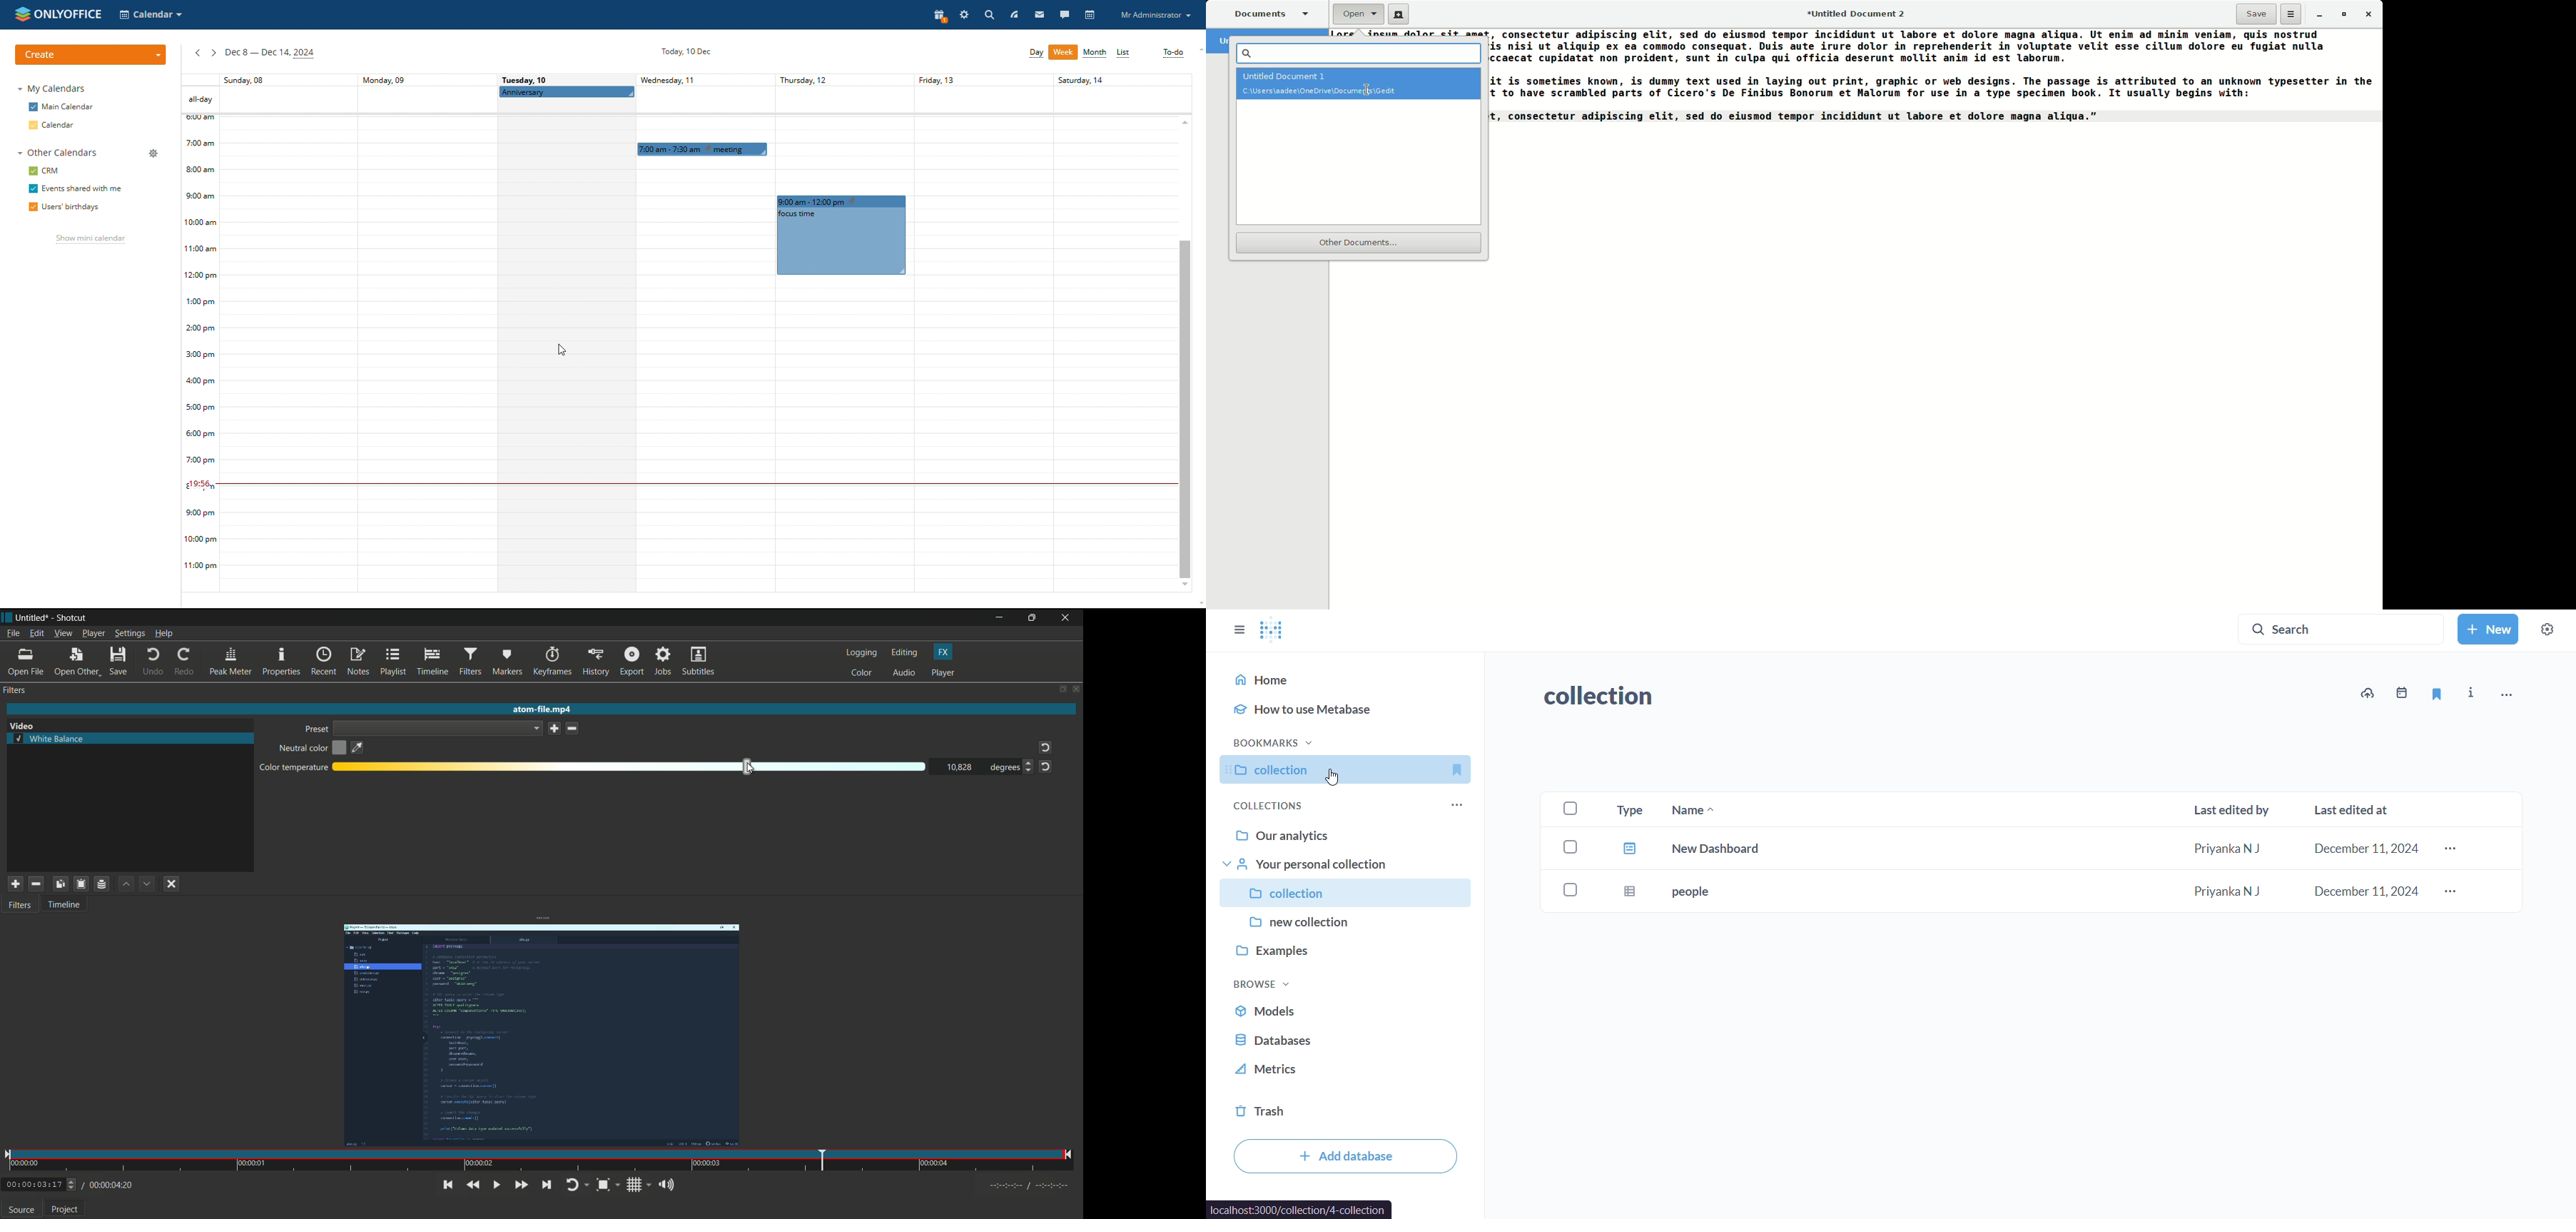  Describe the element at coordinates (1185, 121) in the screenshot. I see `scroll up` at that location.